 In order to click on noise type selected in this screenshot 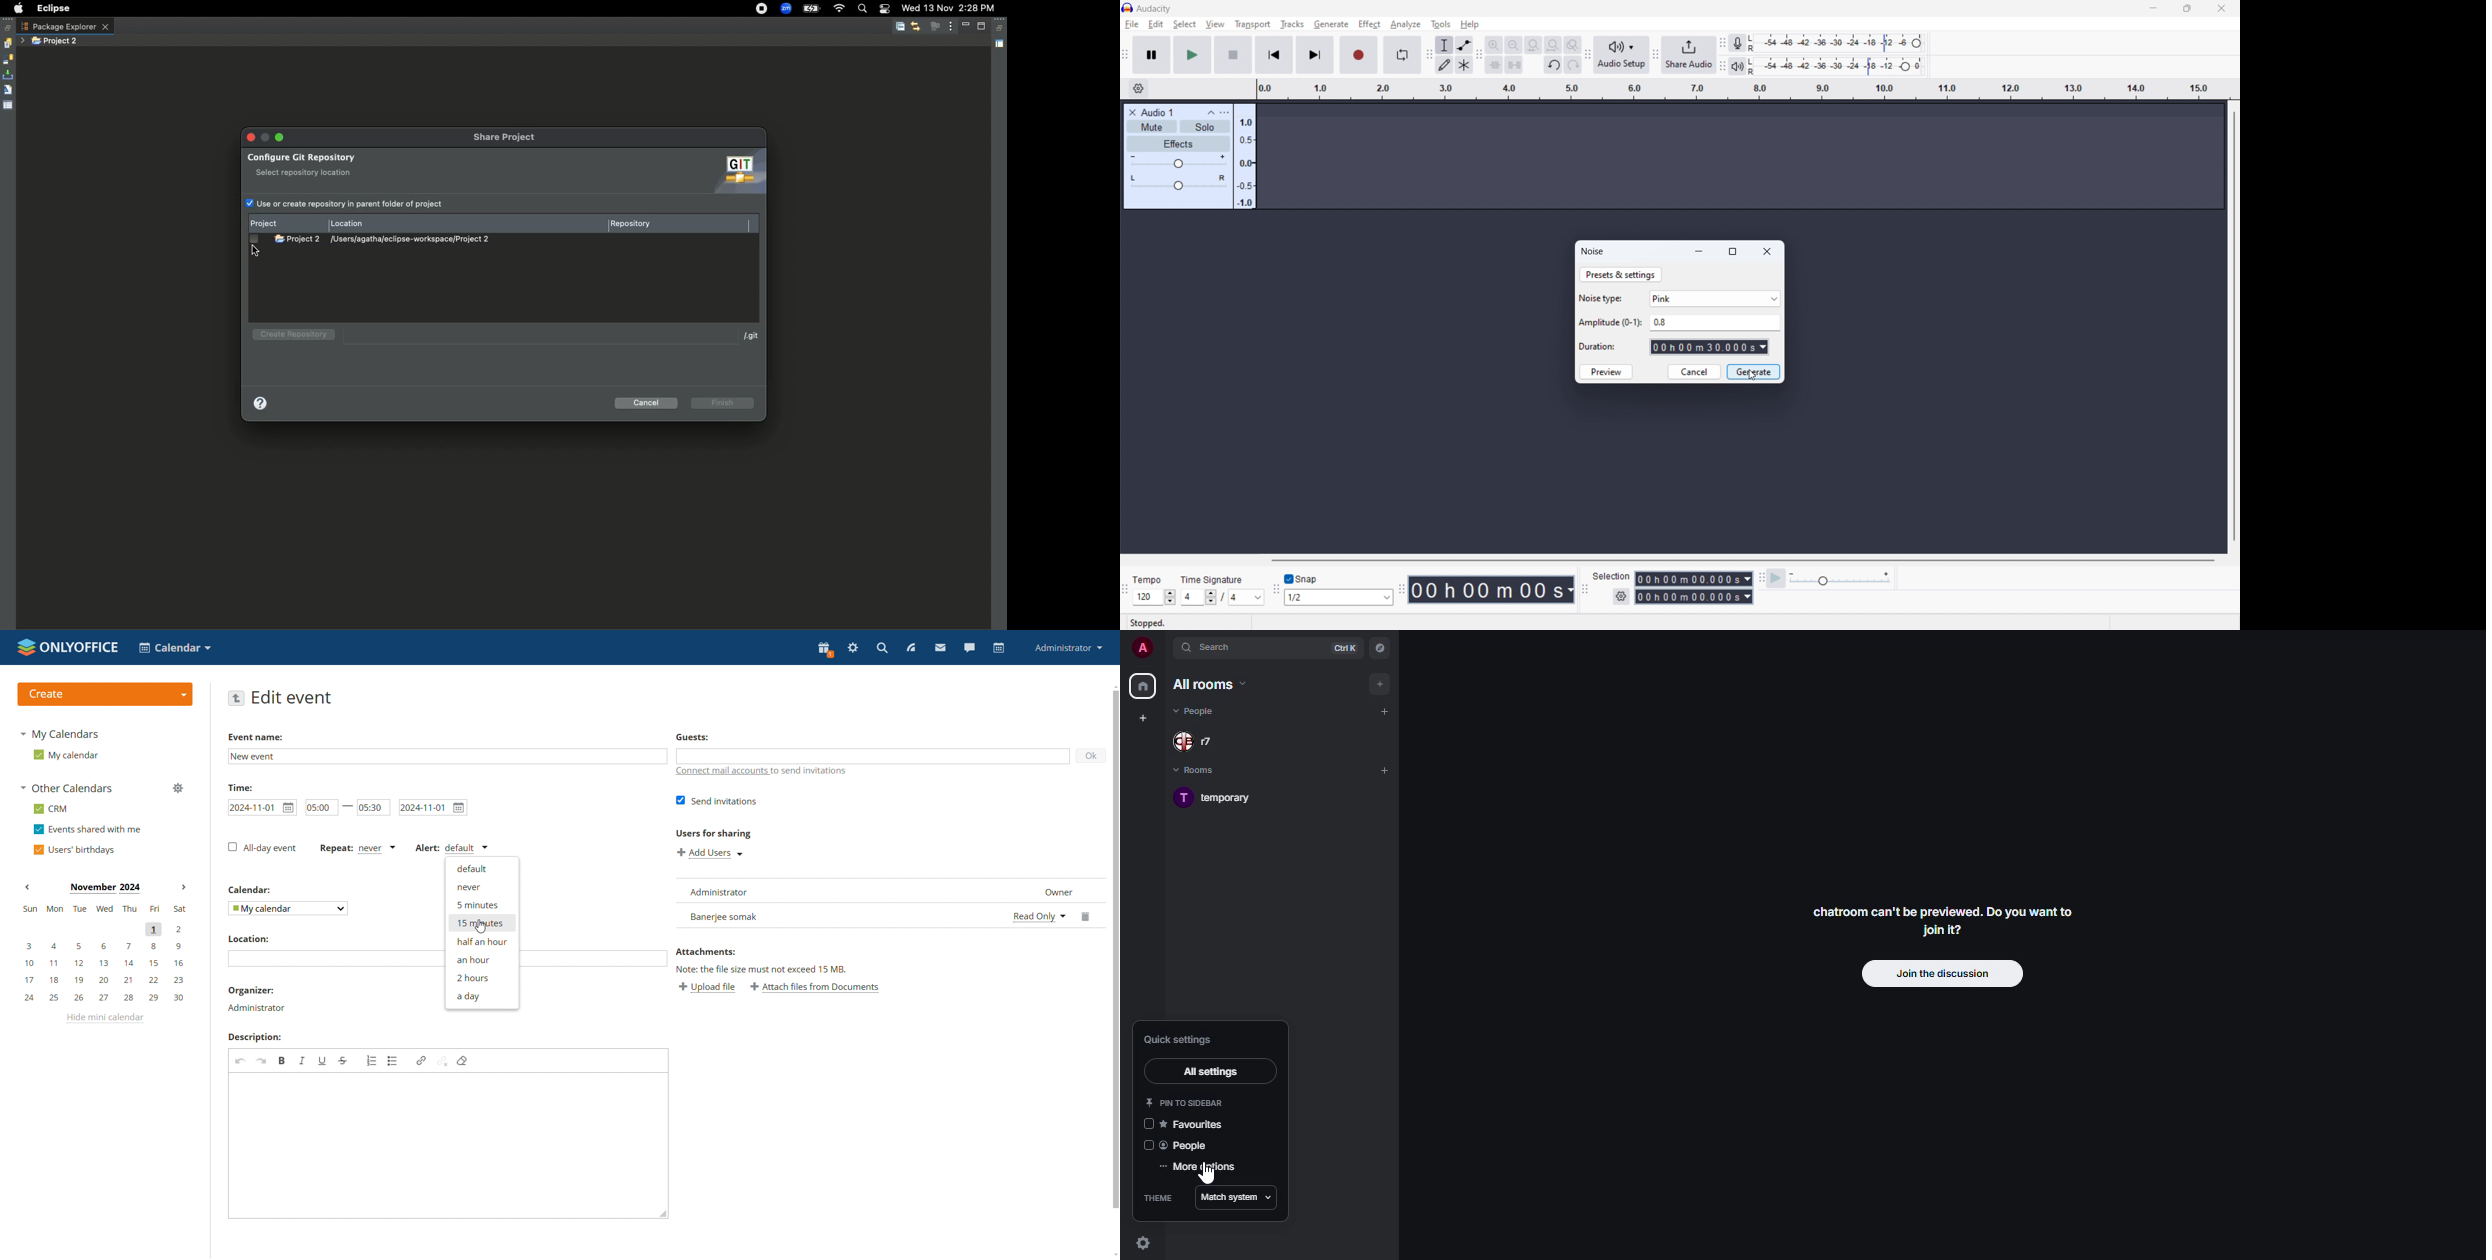, I will do `click(1715, 299)`.